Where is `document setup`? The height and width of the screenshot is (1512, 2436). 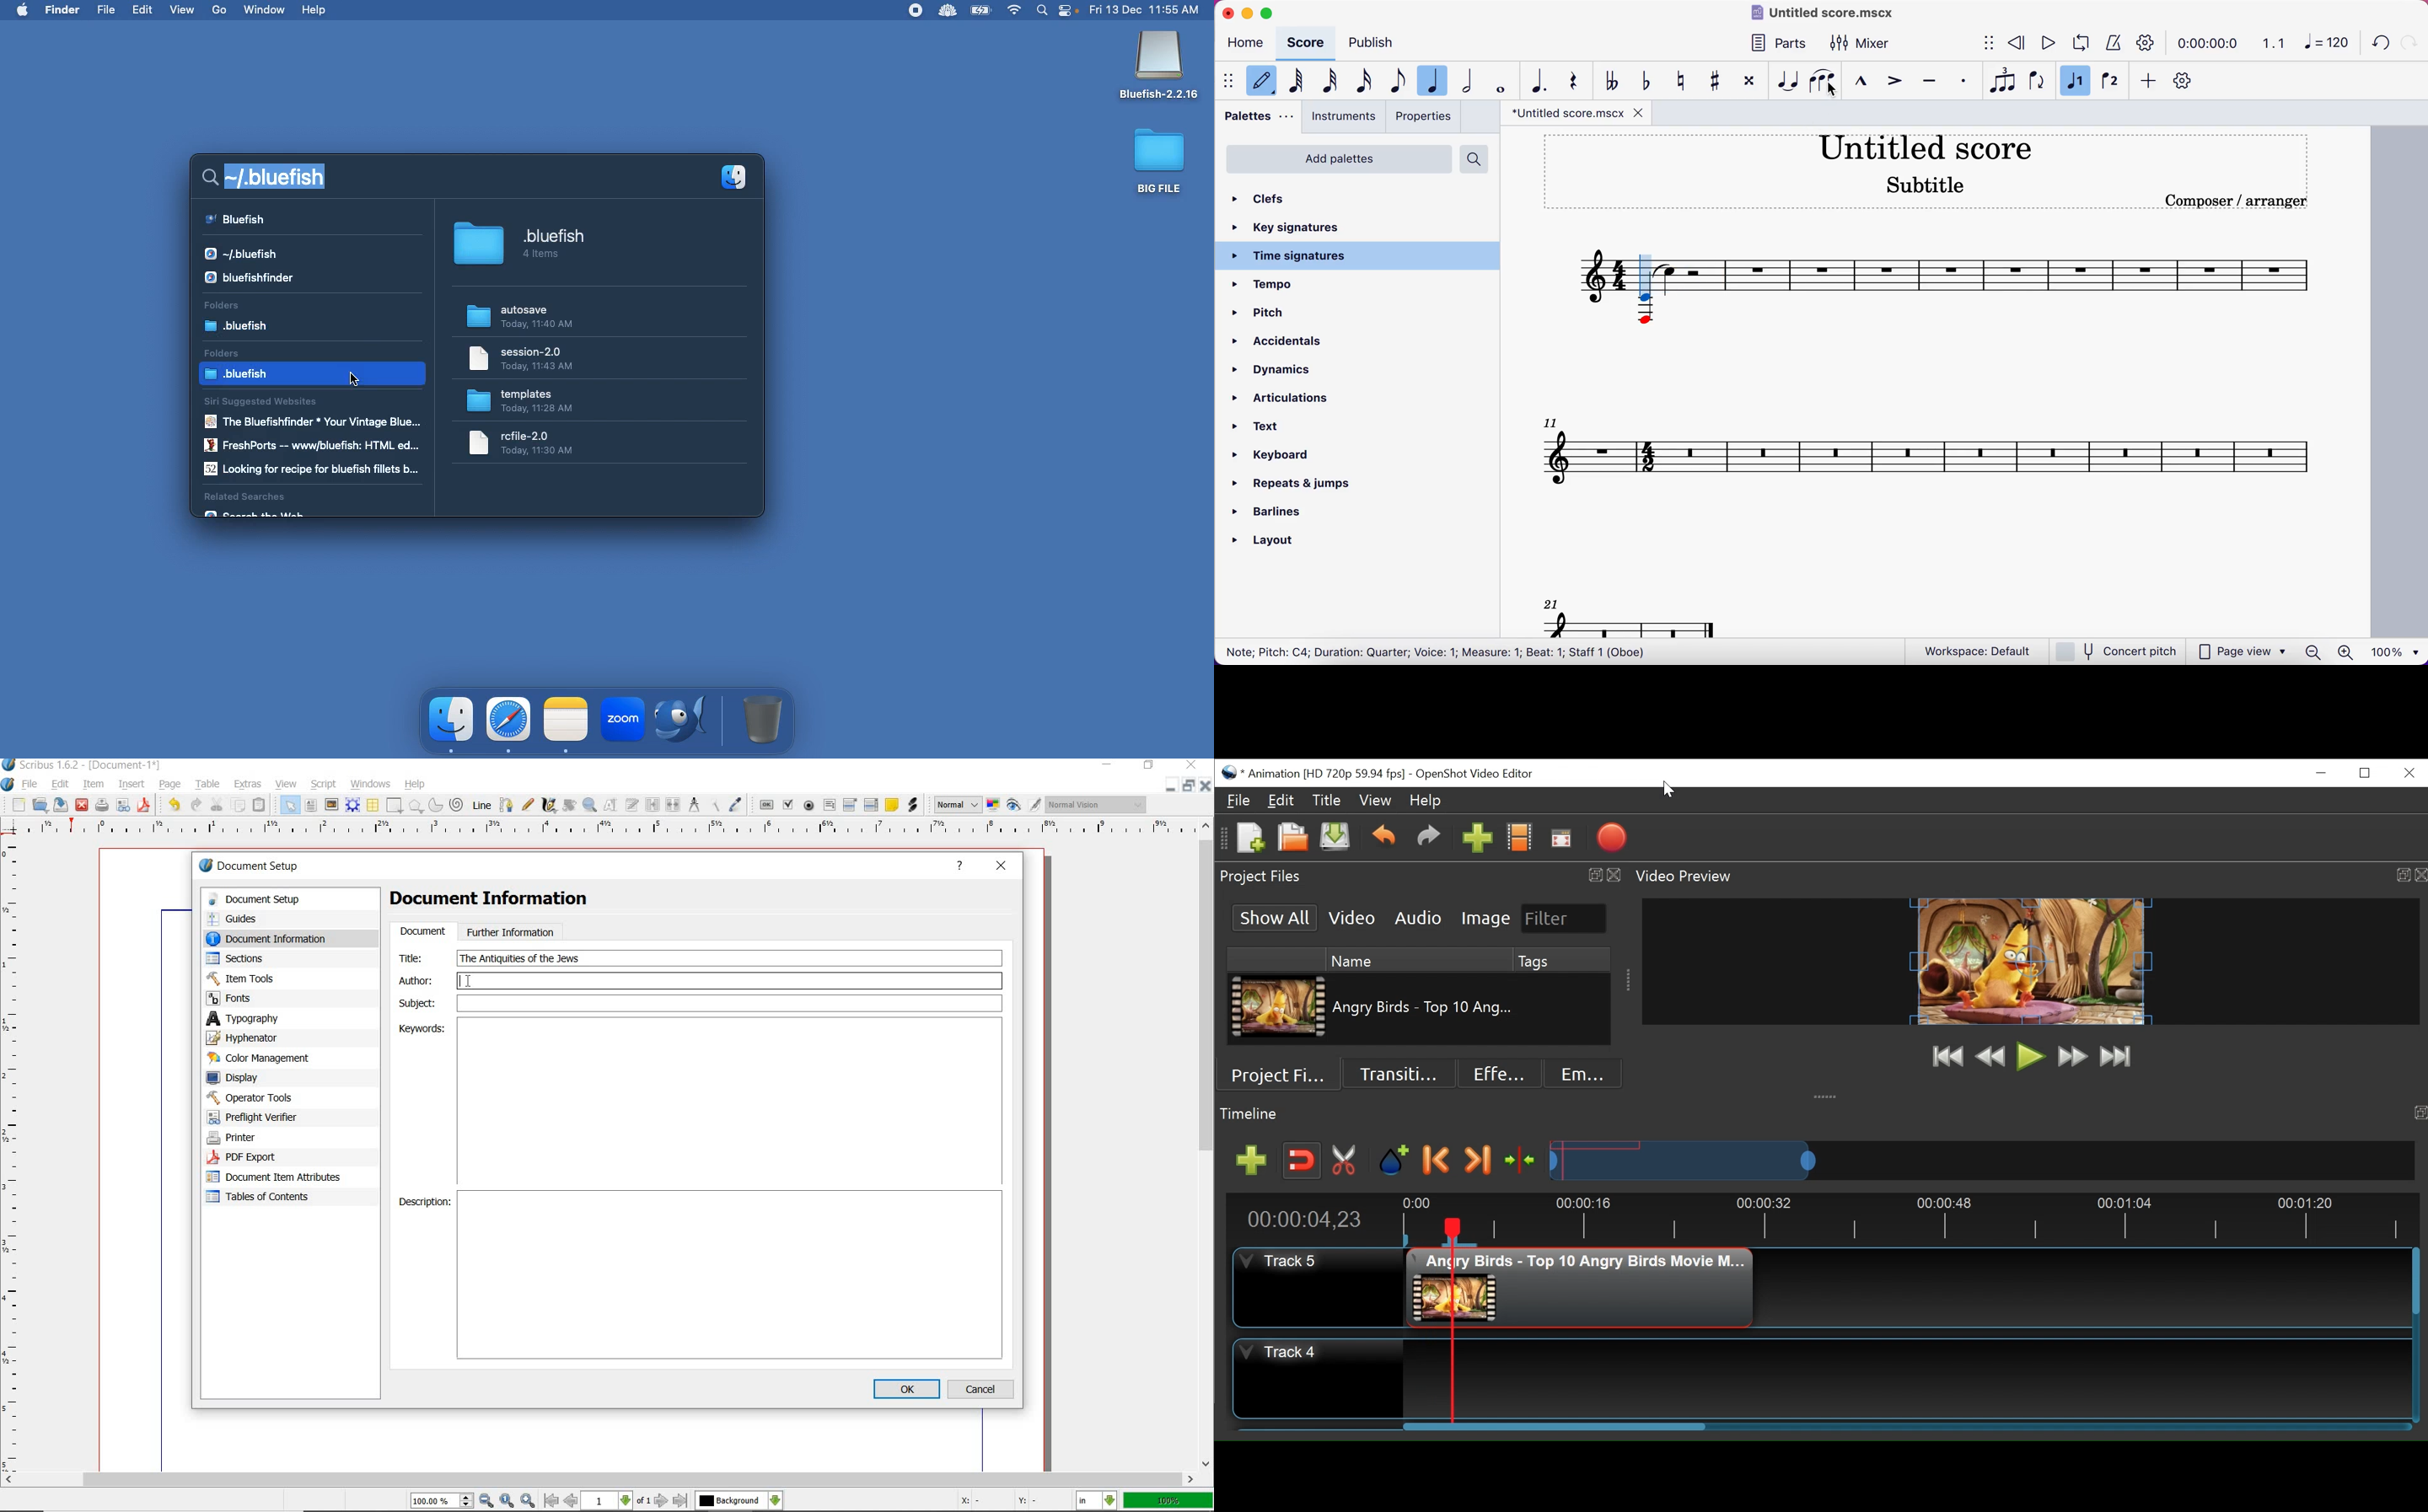
document setup is located at coordinates (278, 899).